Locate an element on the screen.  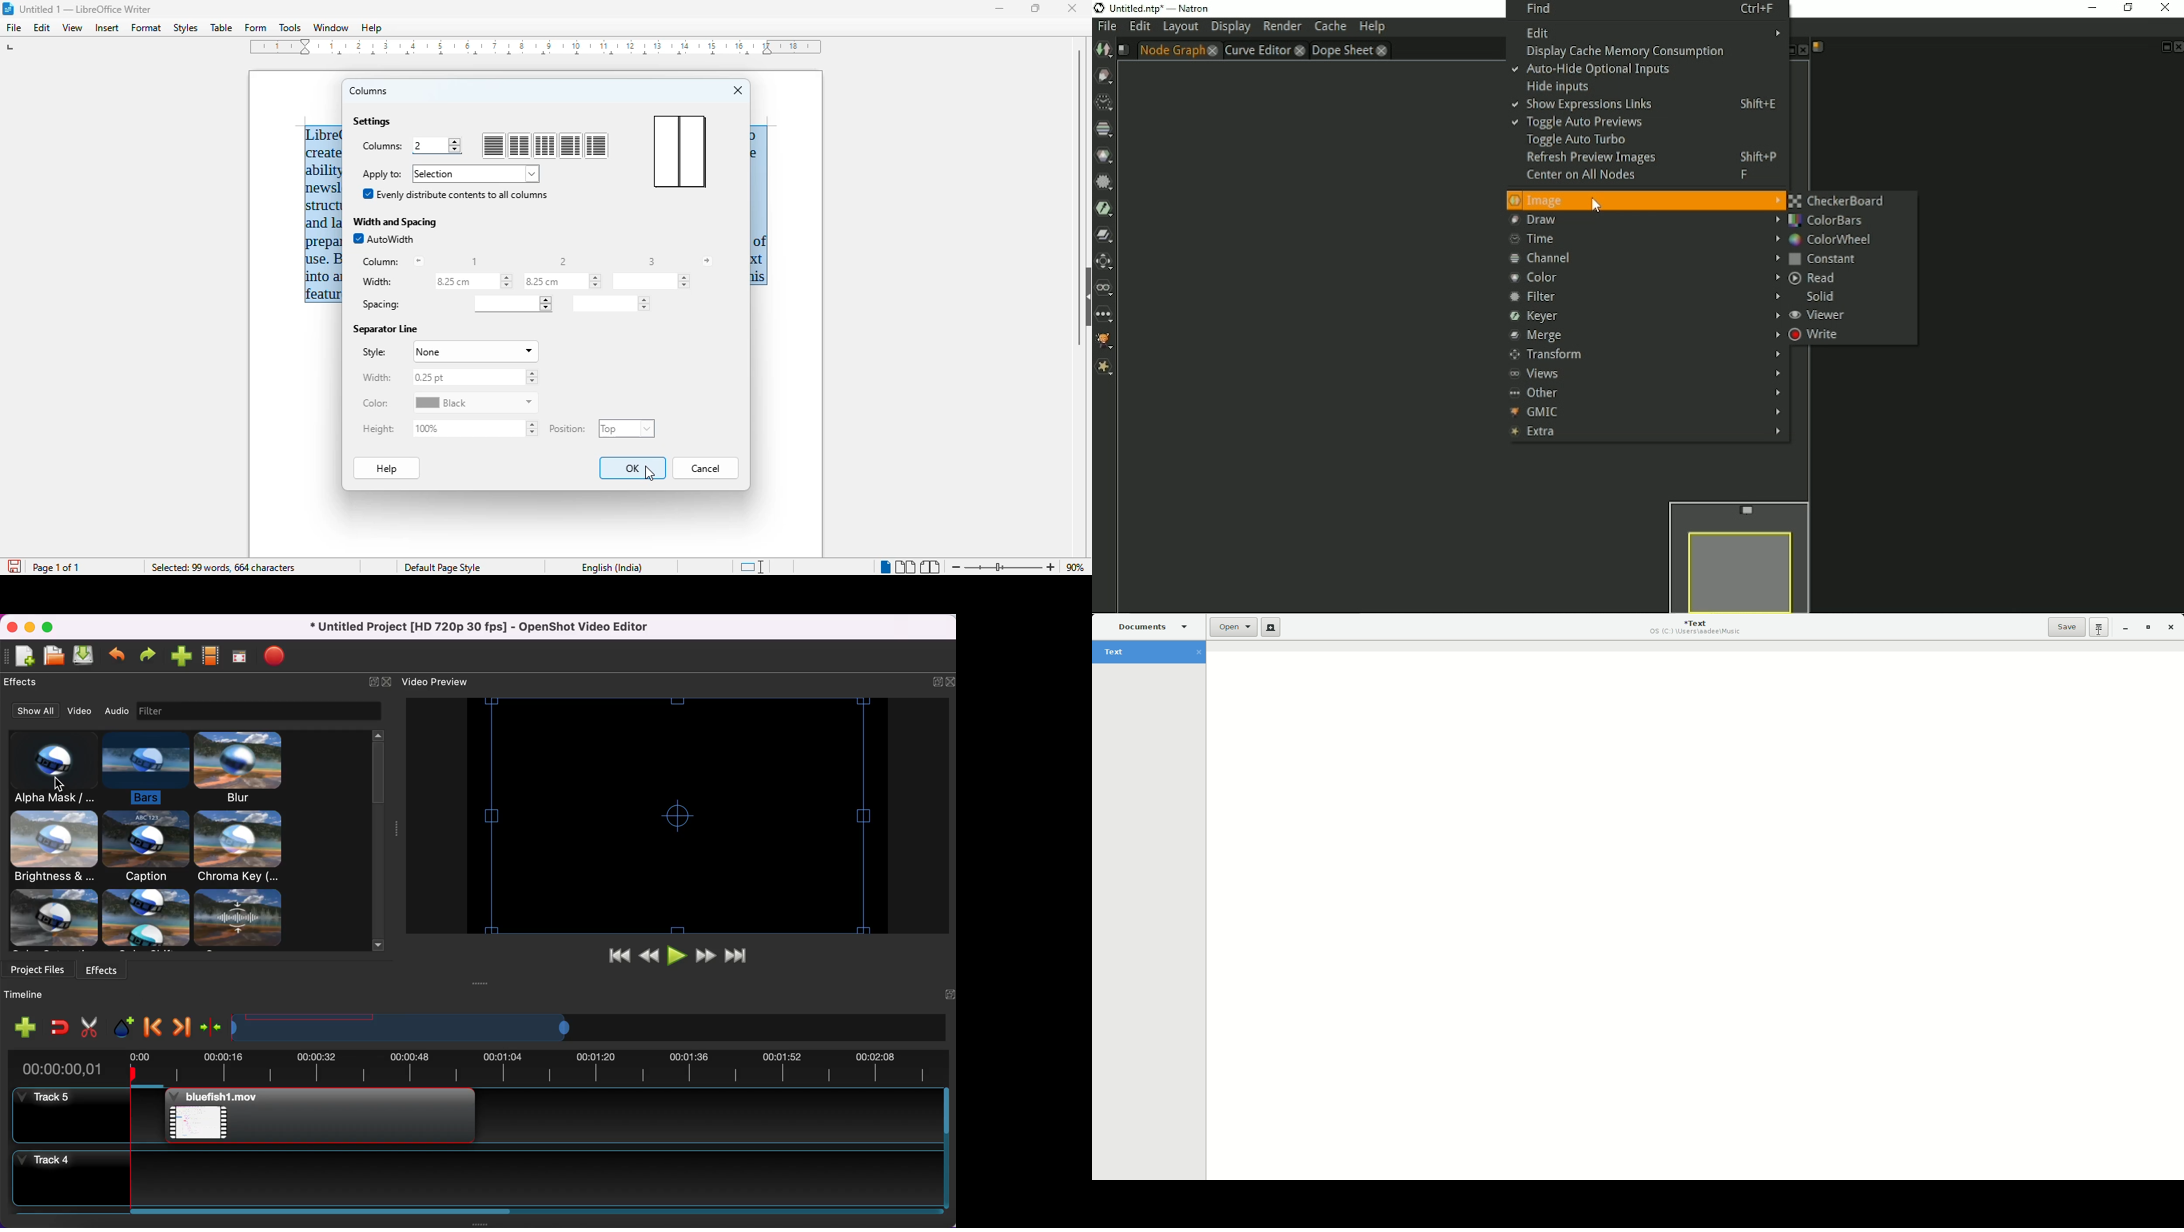
expand/hide is located at coordinates (373, 685).